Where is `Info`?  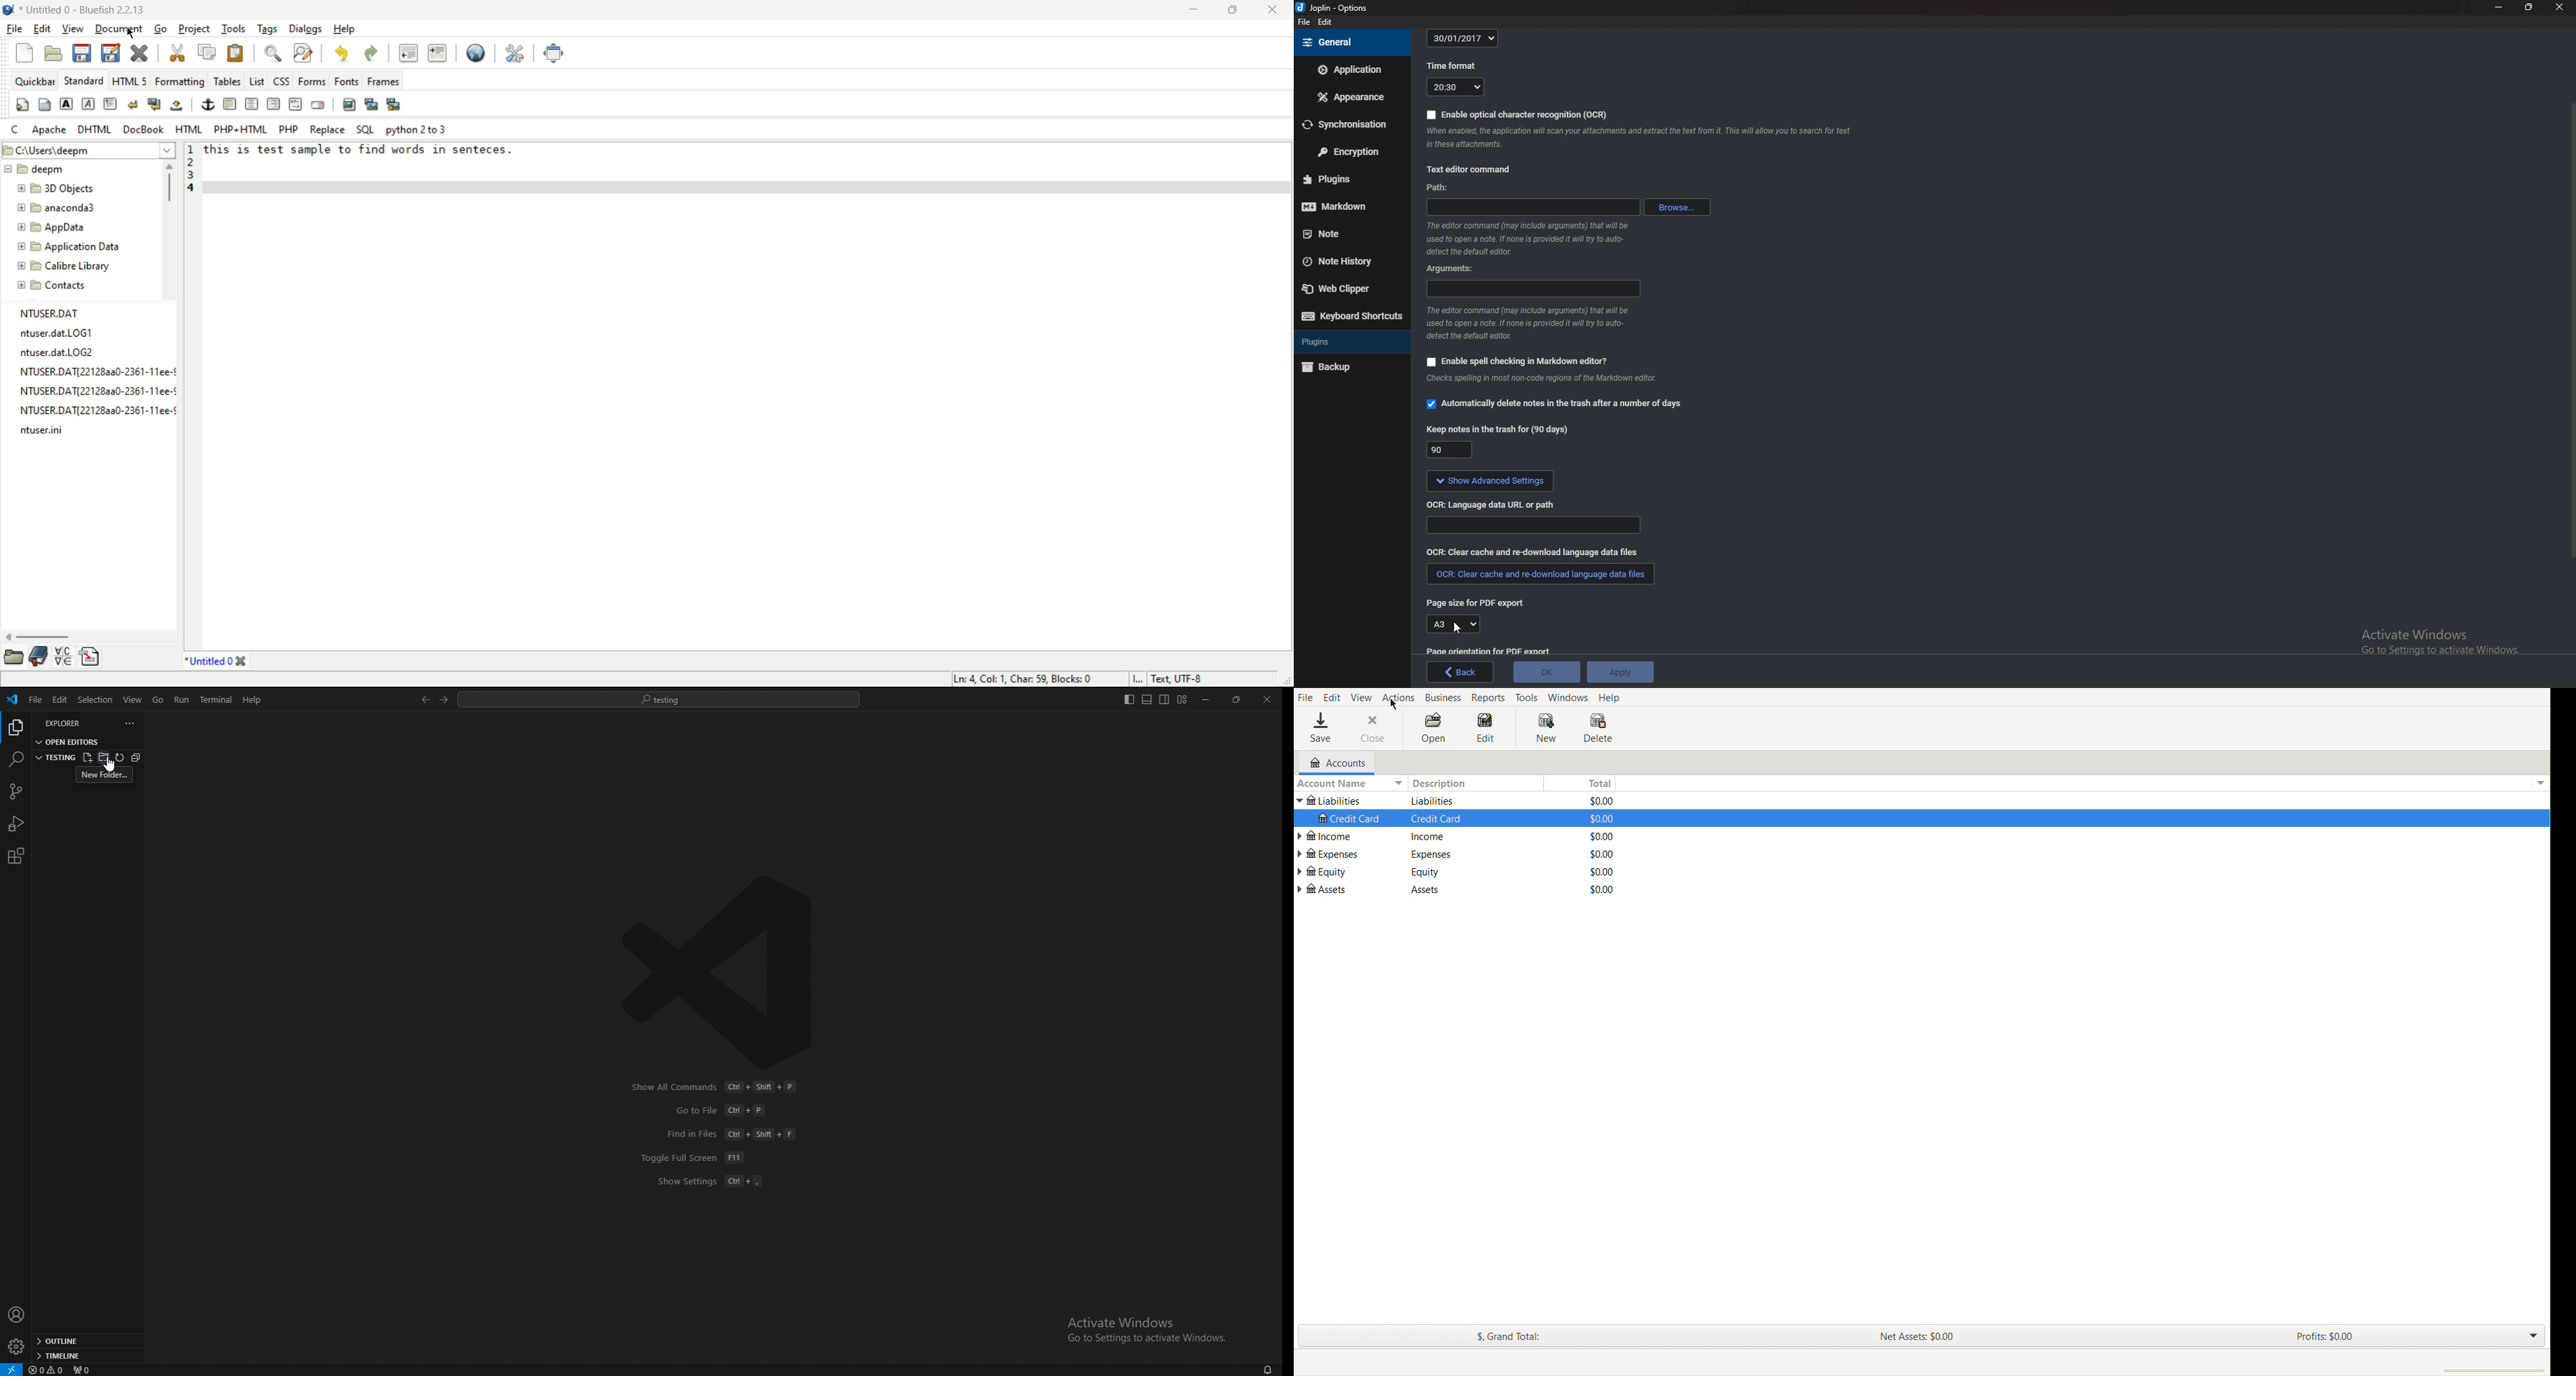
Info is located at coordinates (1642, 138).